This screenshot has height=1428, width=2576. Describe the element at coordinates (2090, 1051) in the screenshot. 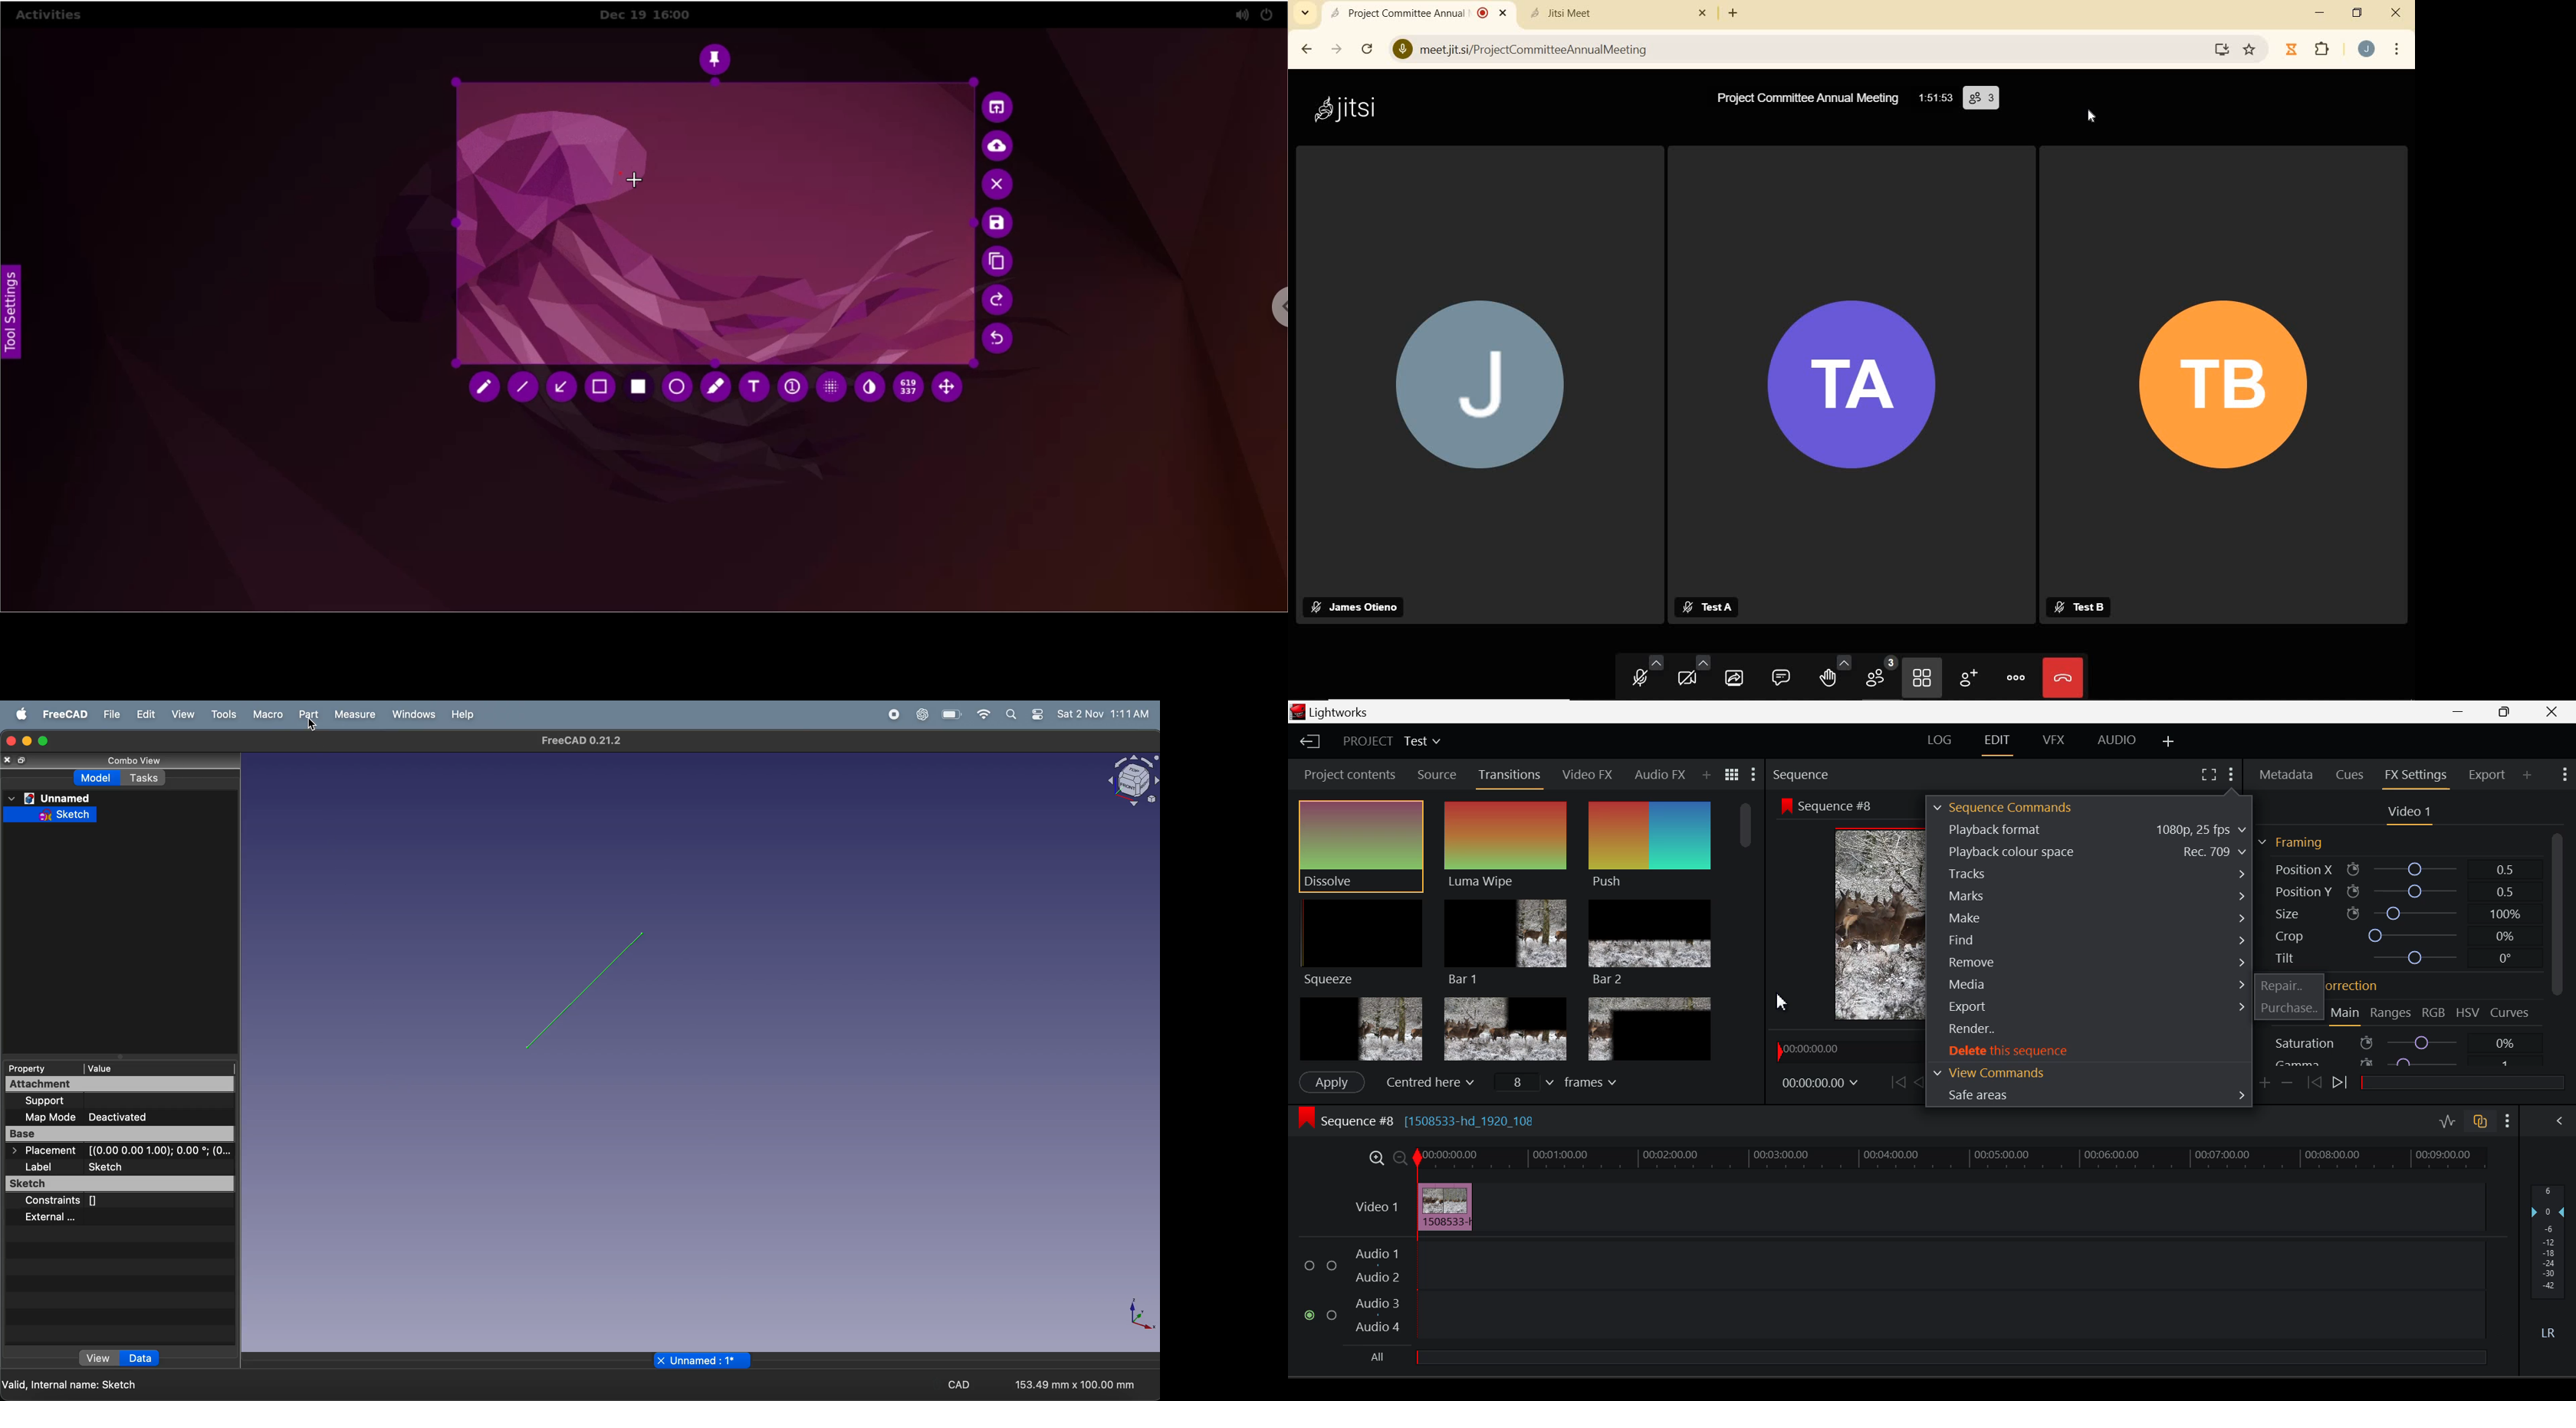

I see `Delete this sequence` at that location.